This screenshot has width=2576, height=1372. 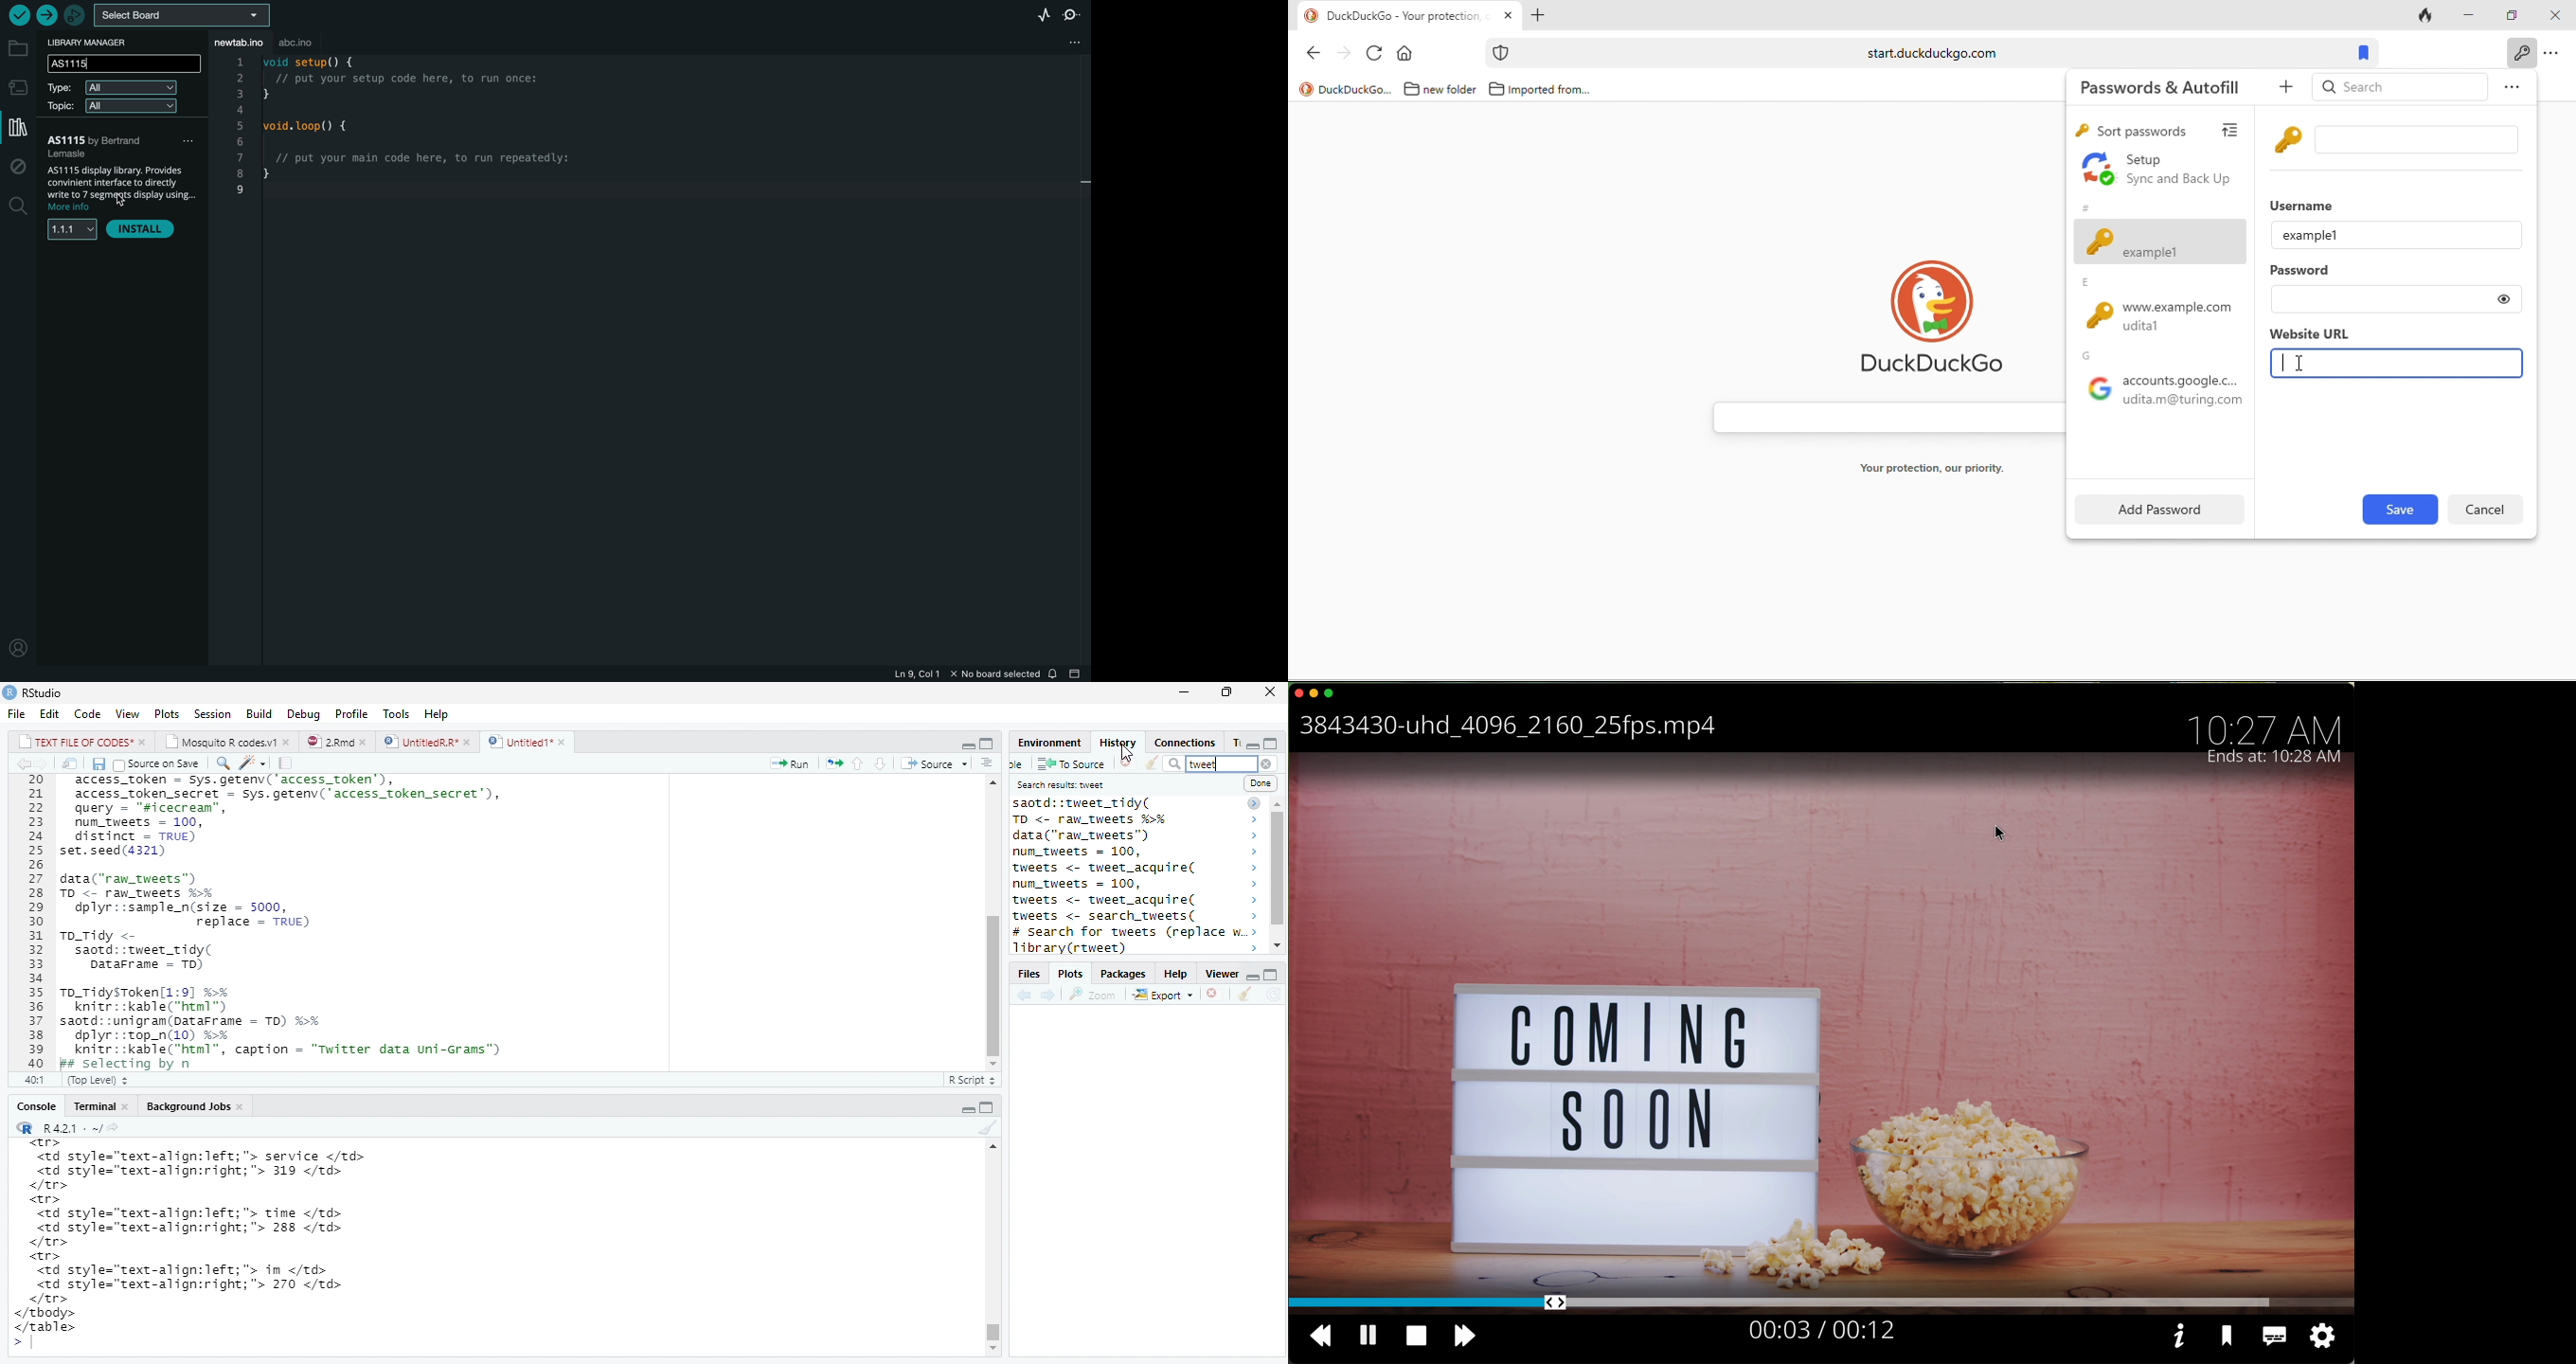 What do you see at coordinates (2275, 754) in the screenshot?
I see `ends at 10:27 AM` at bounding box center [2275, 754].